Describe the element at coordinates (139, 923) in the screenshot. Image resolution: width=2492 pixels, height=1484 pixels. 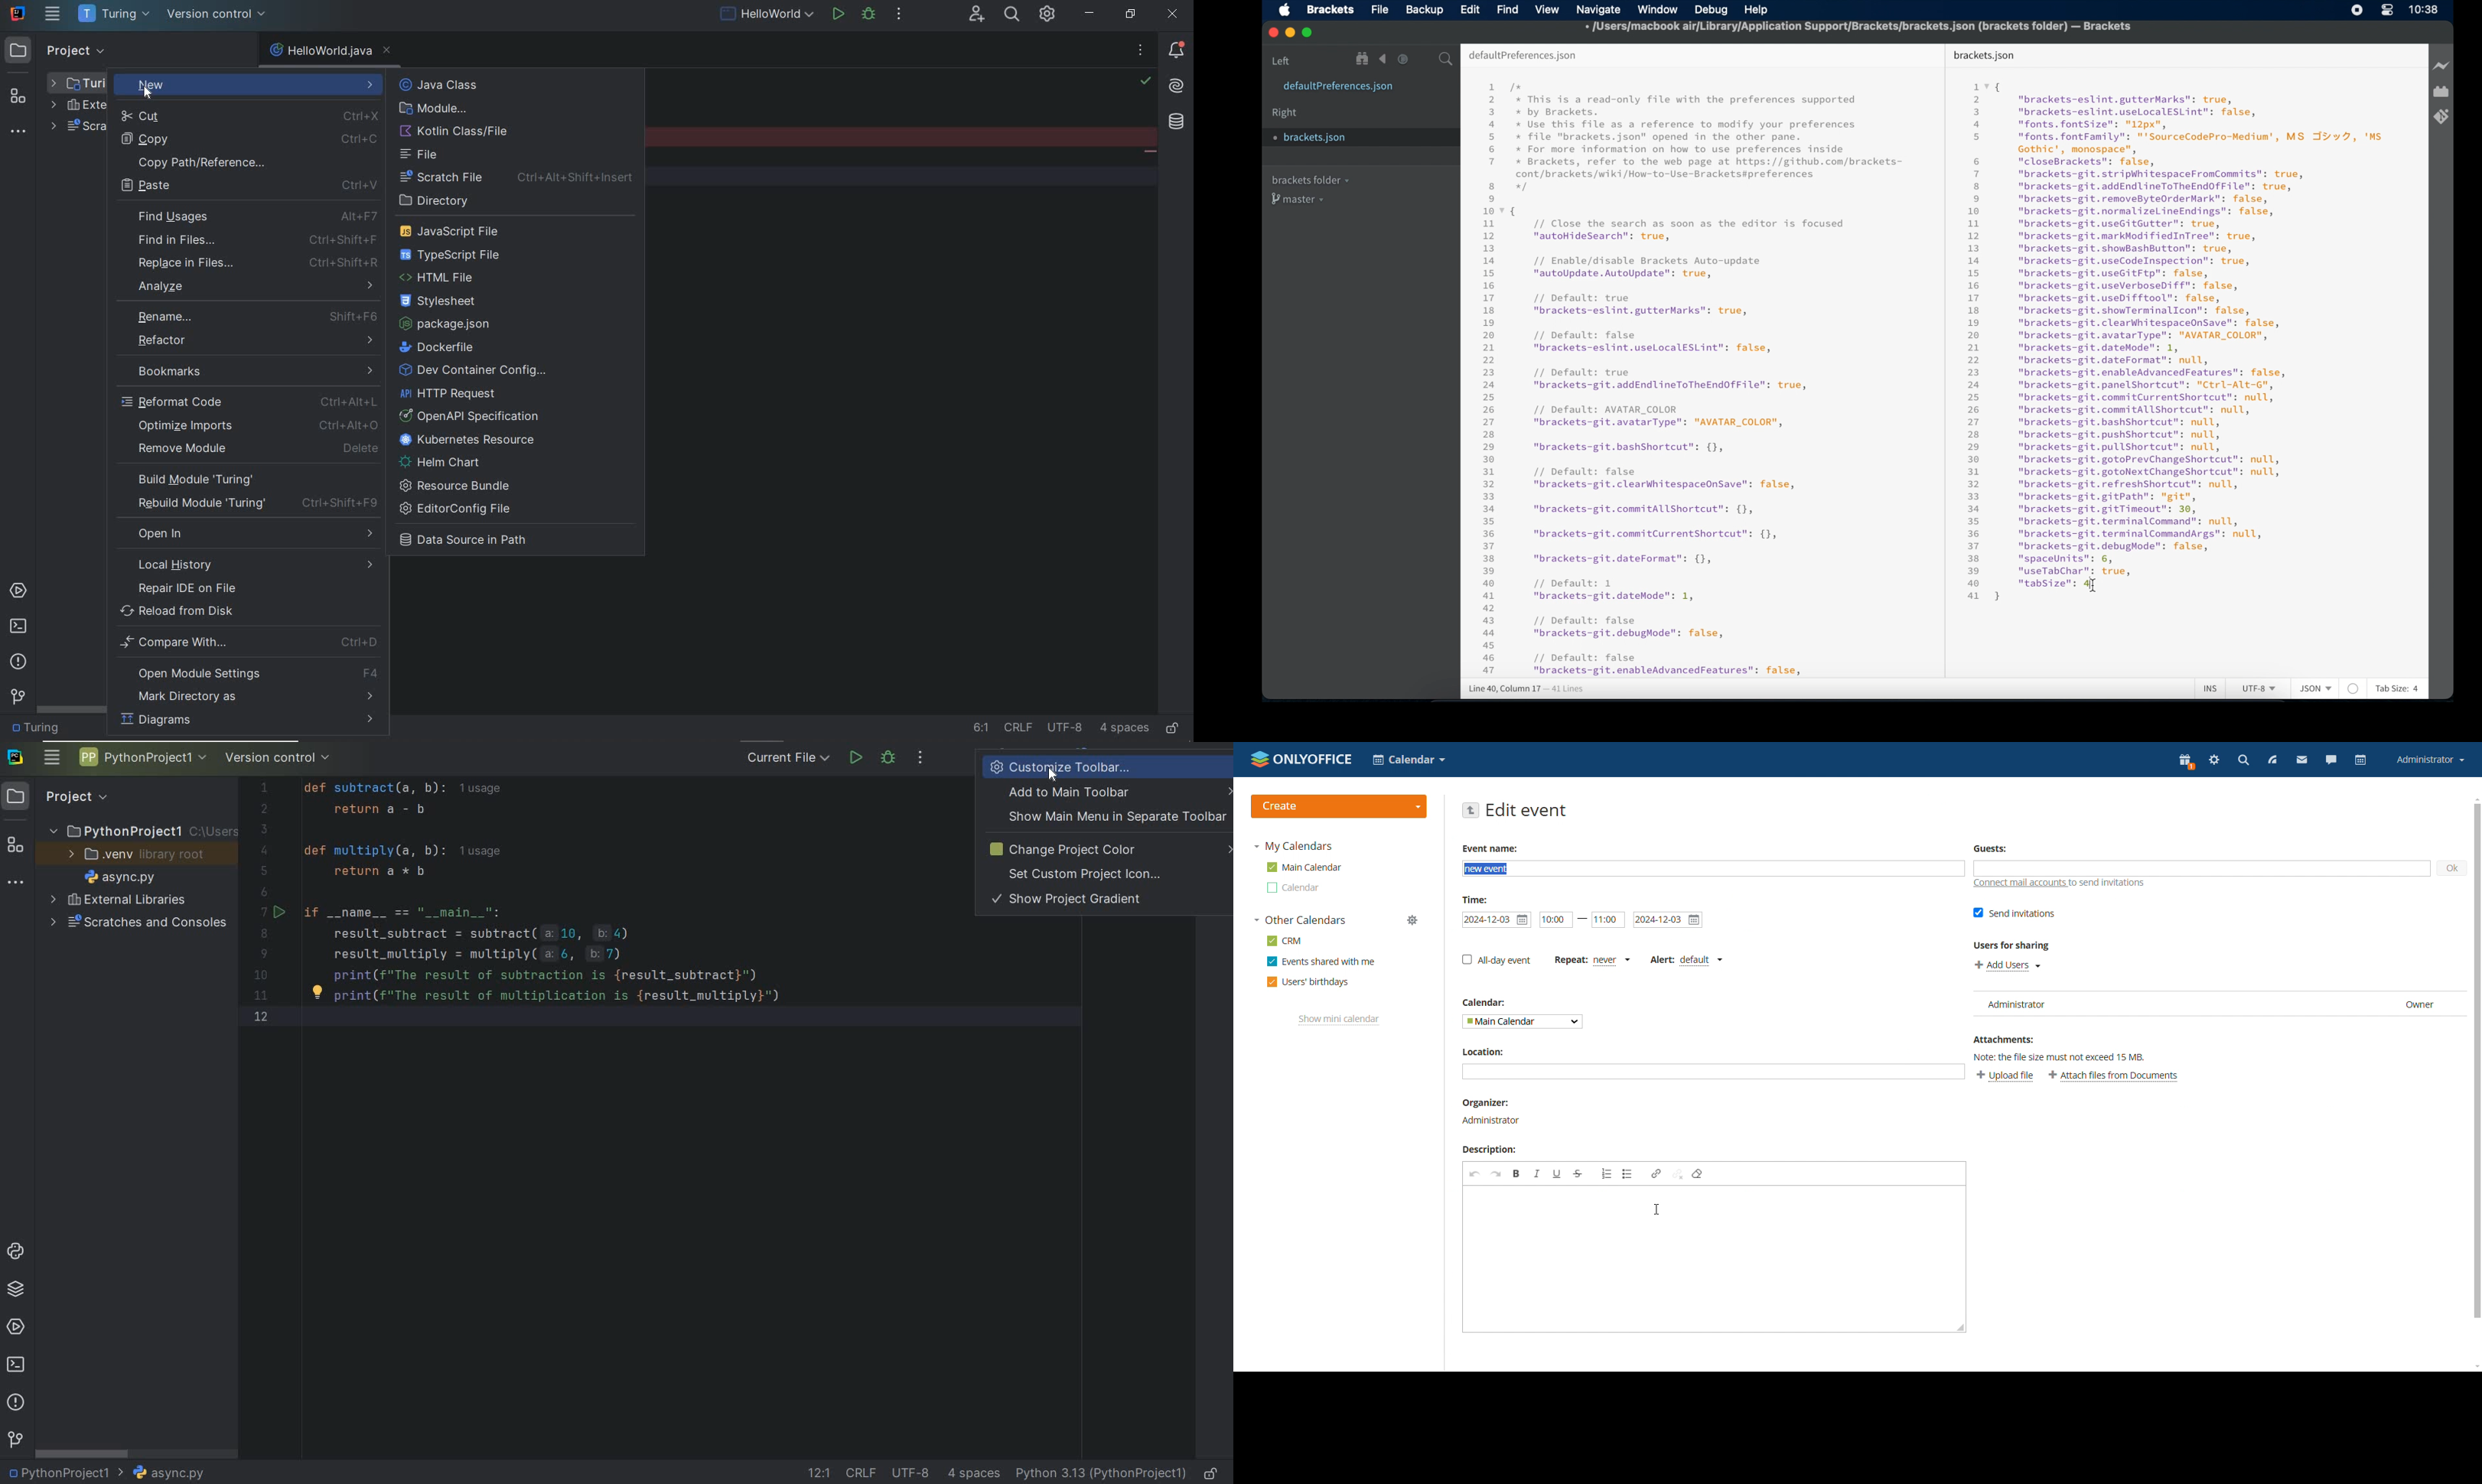
I see `SCRATCHES AND CONSOLES` at that location.